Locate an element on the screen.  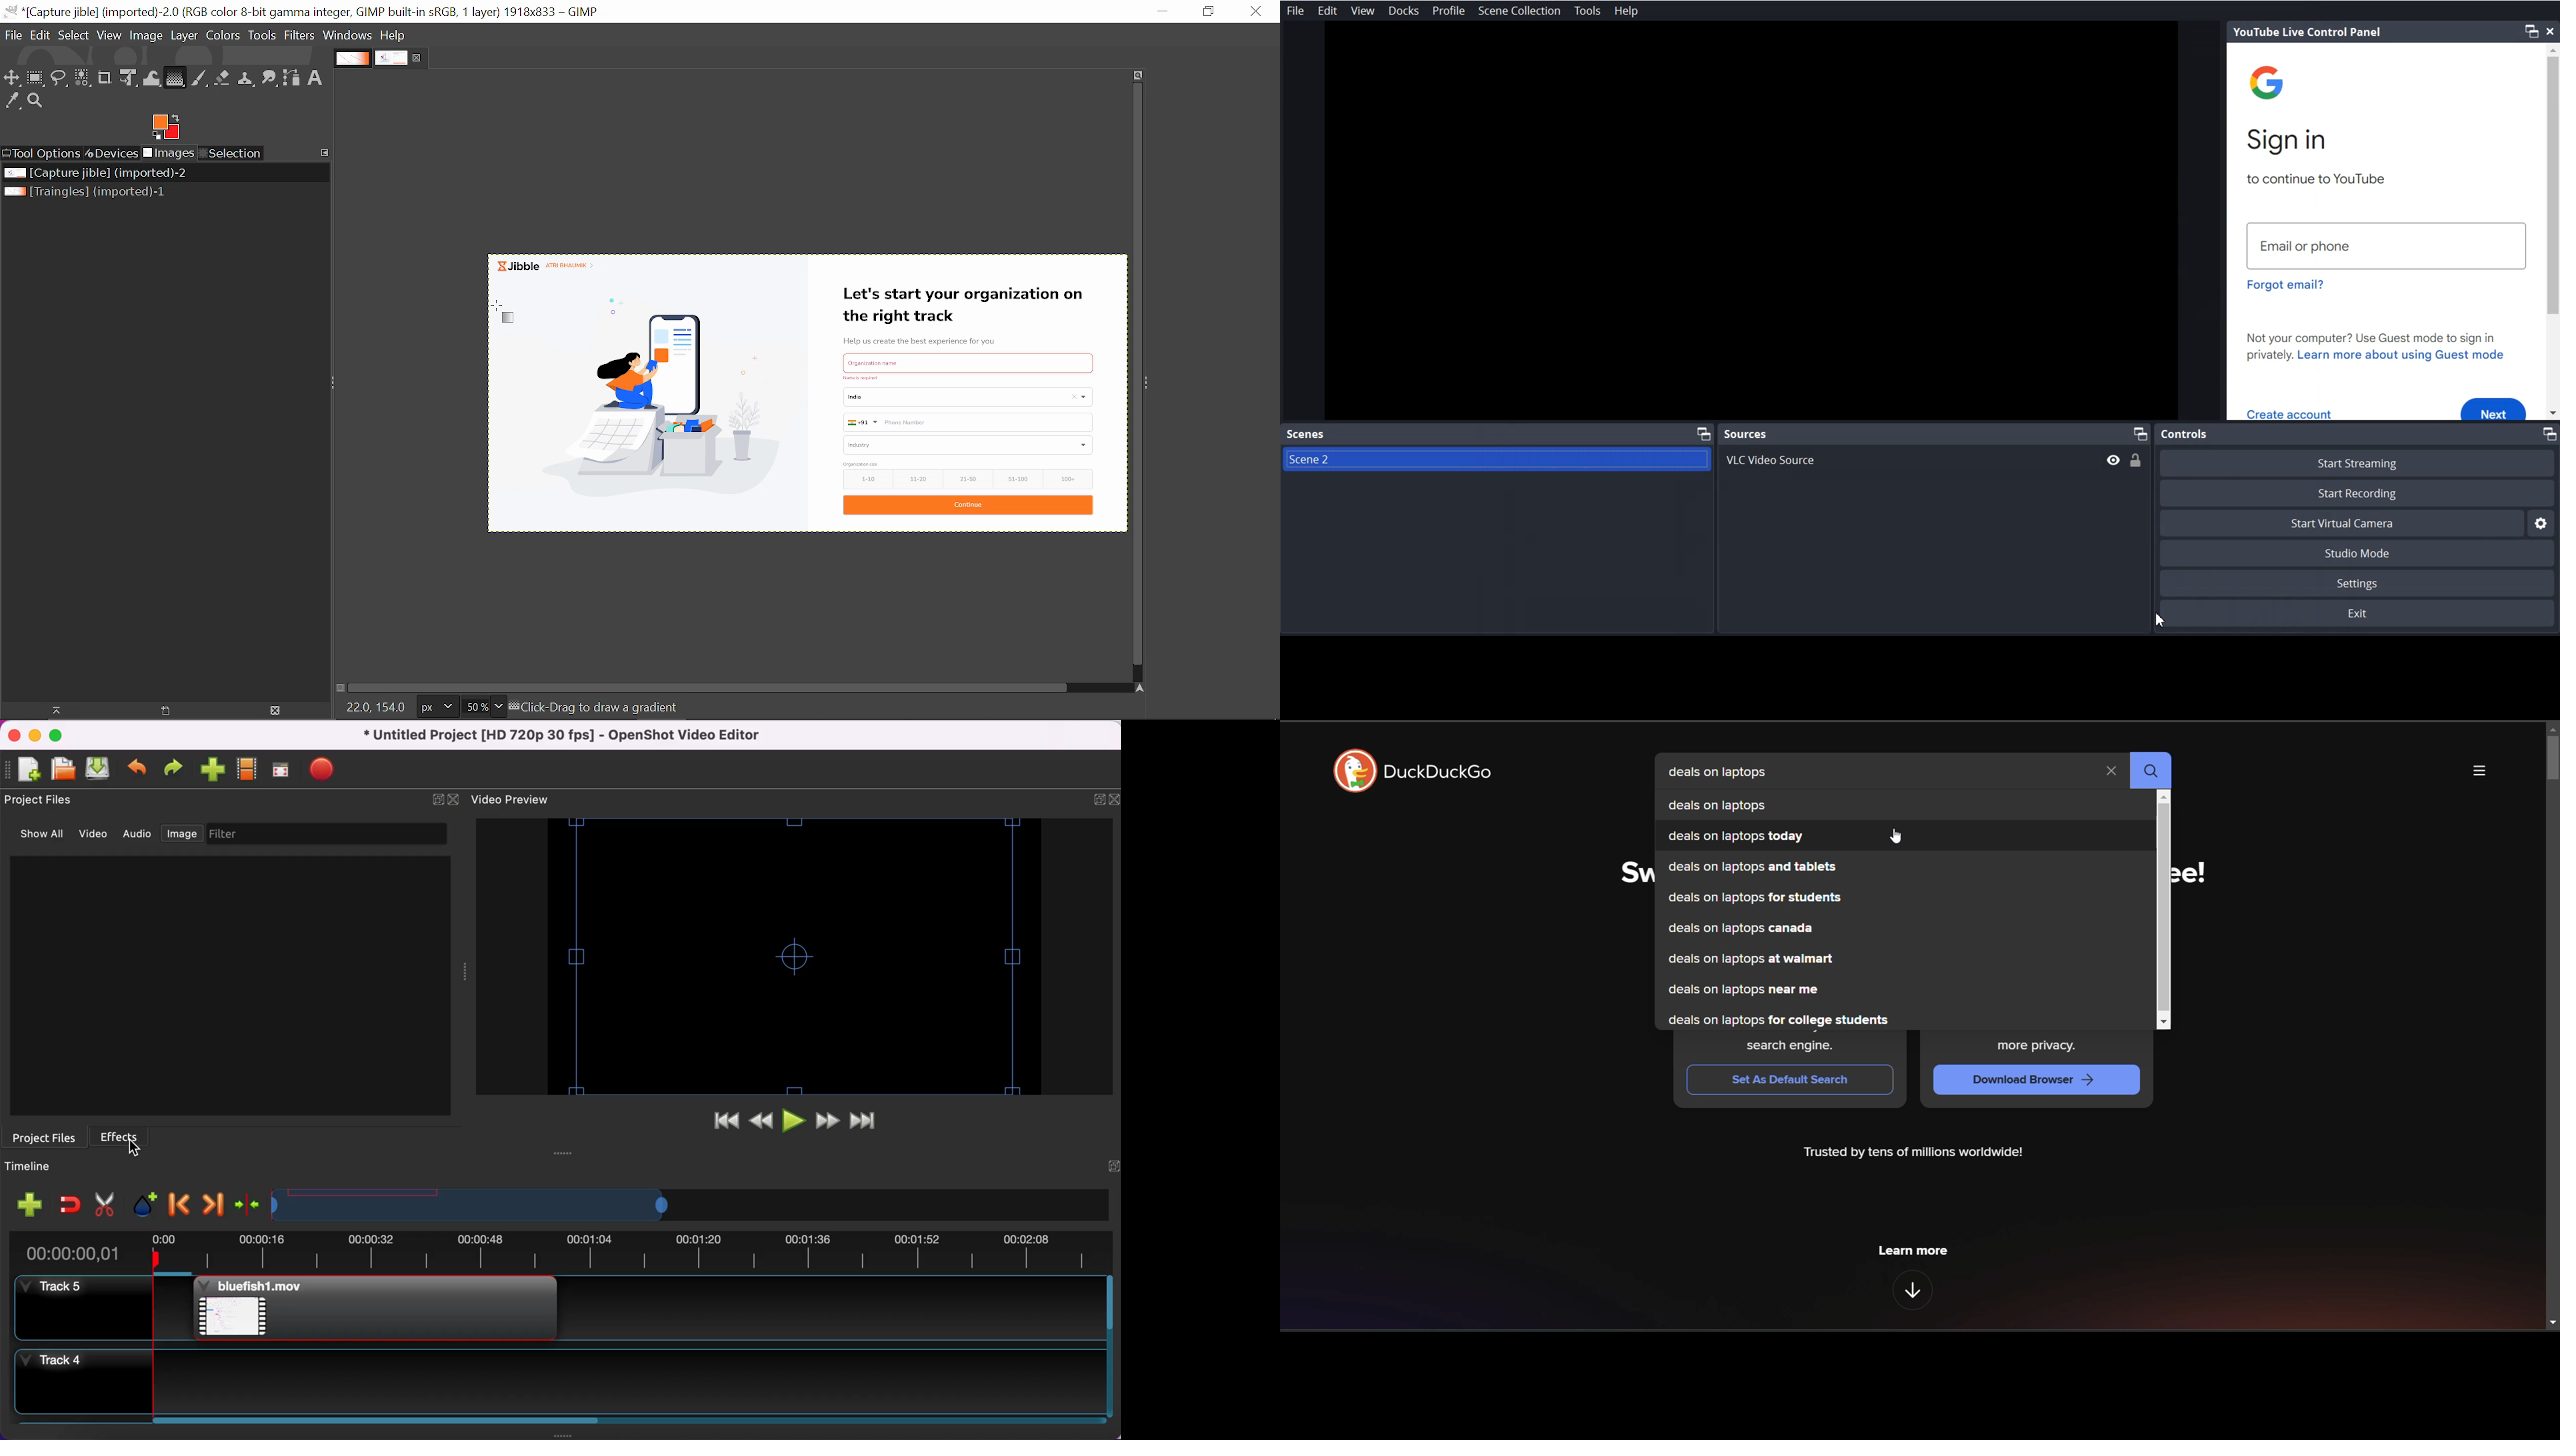
File is located at coordinates (14, 34).